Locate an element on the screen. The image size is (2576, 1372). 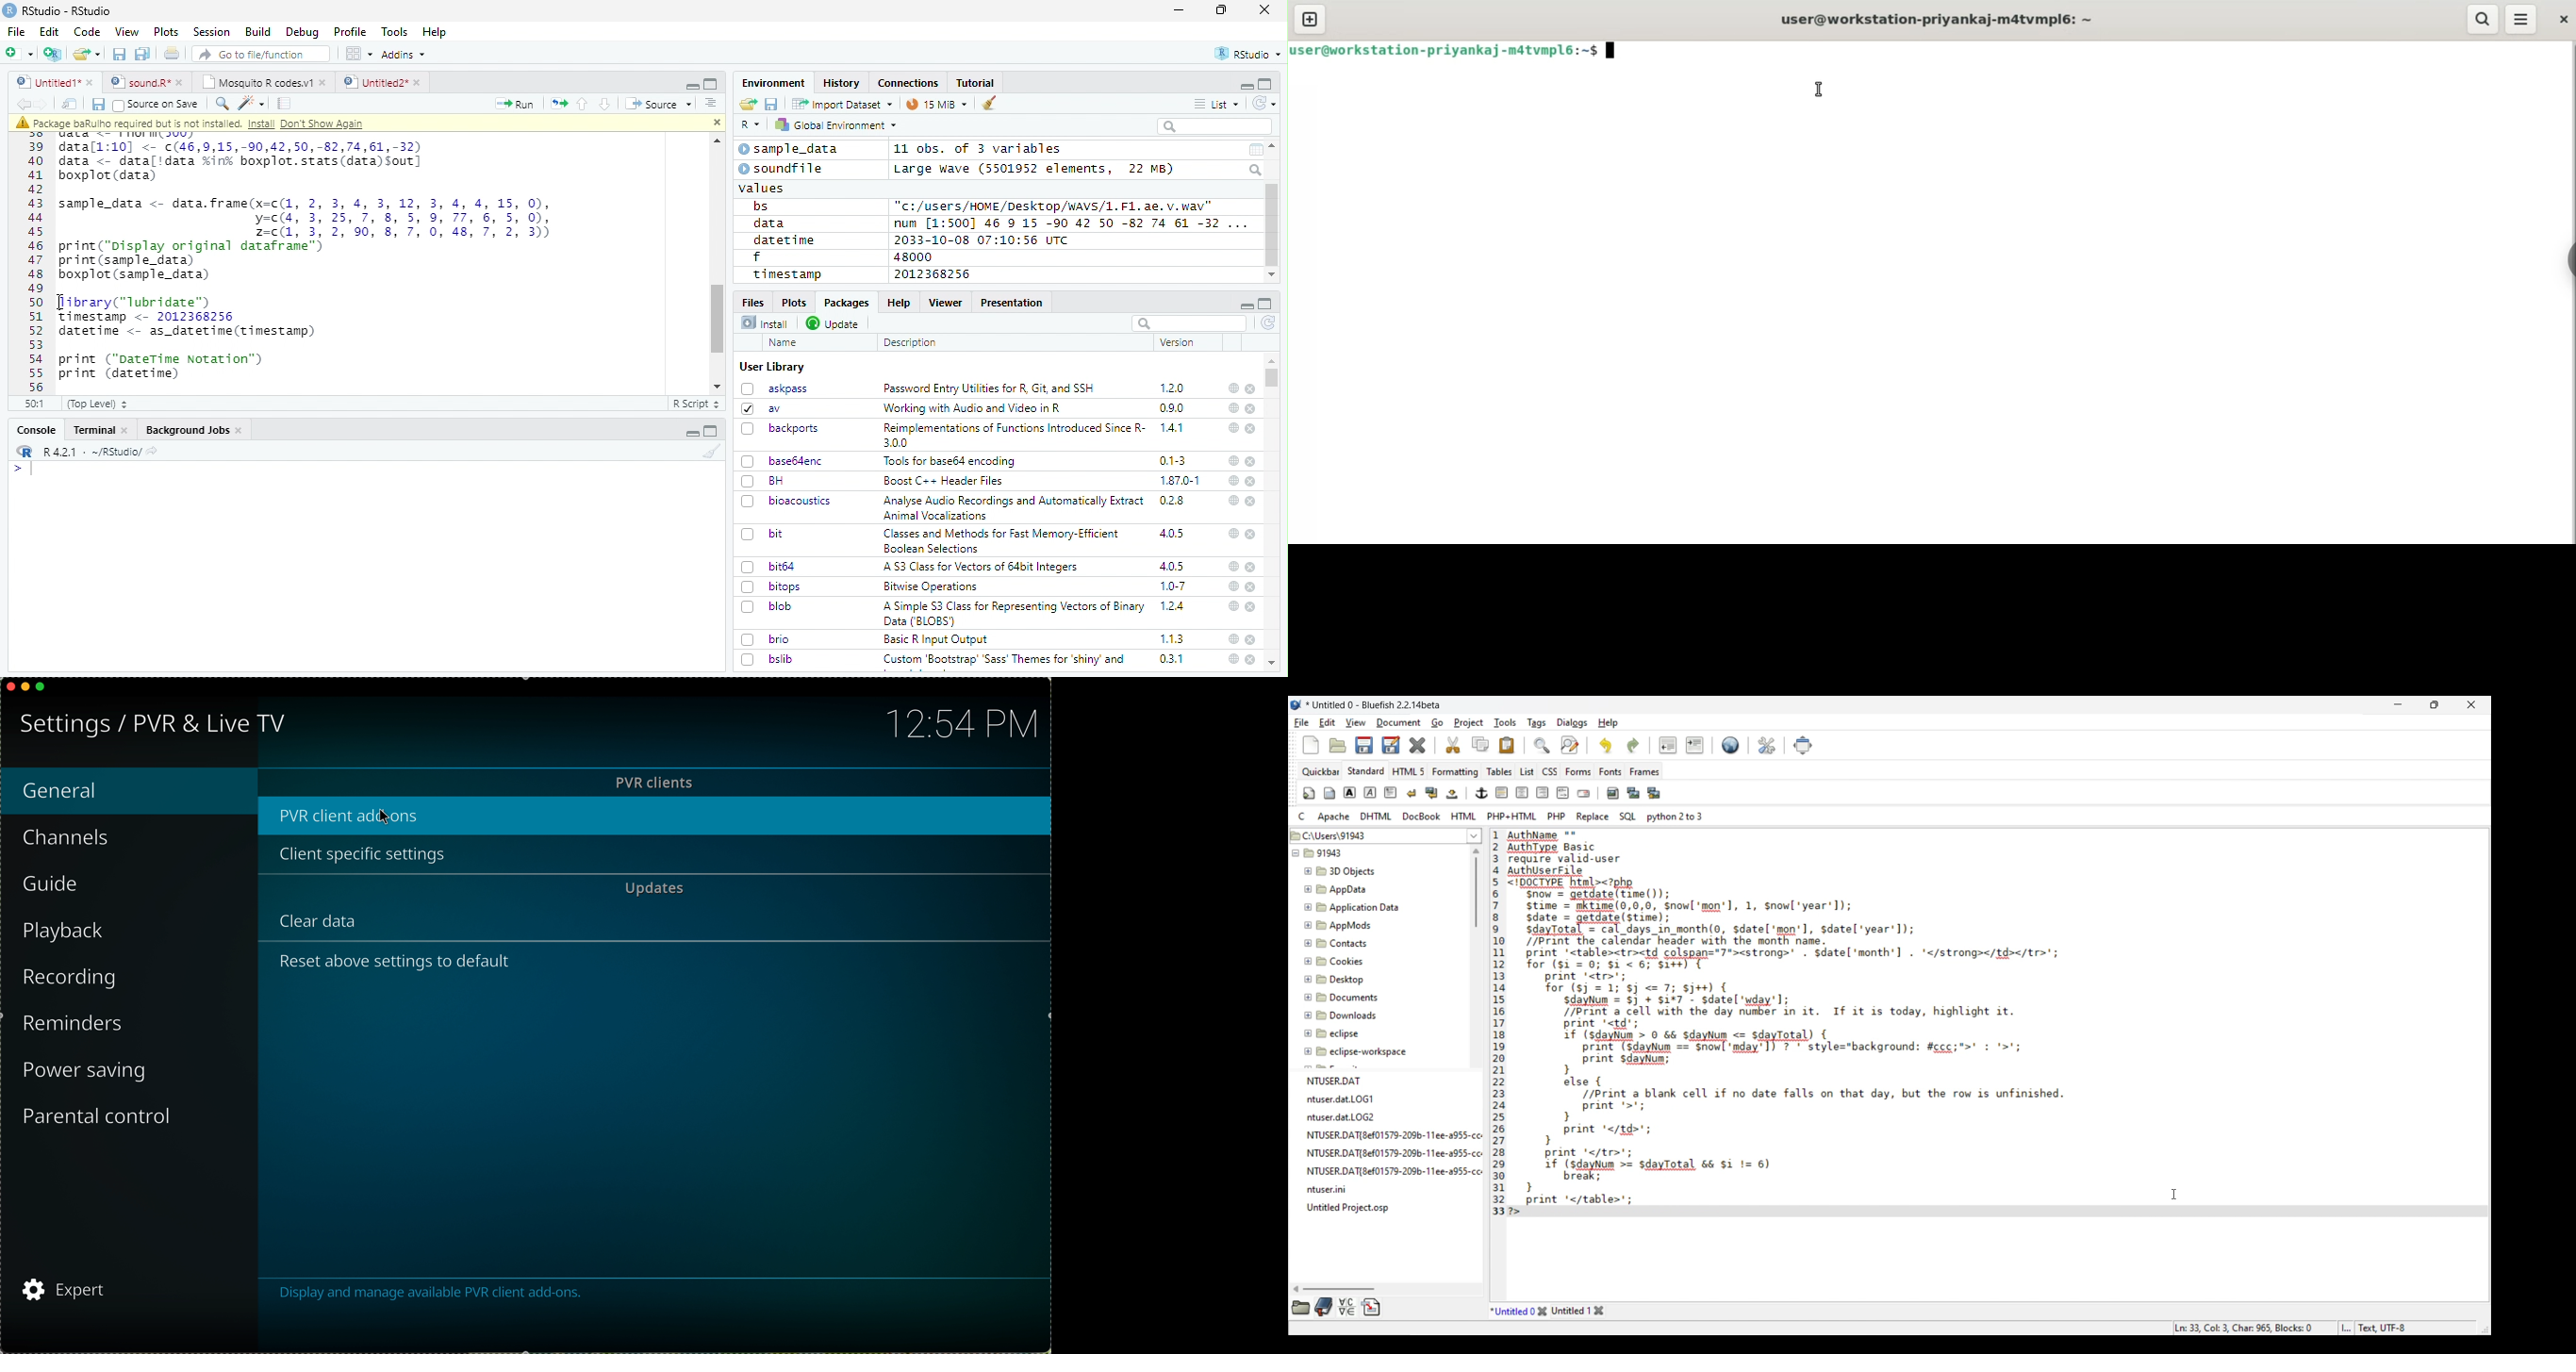
close is located at coordinates (1252, 481).